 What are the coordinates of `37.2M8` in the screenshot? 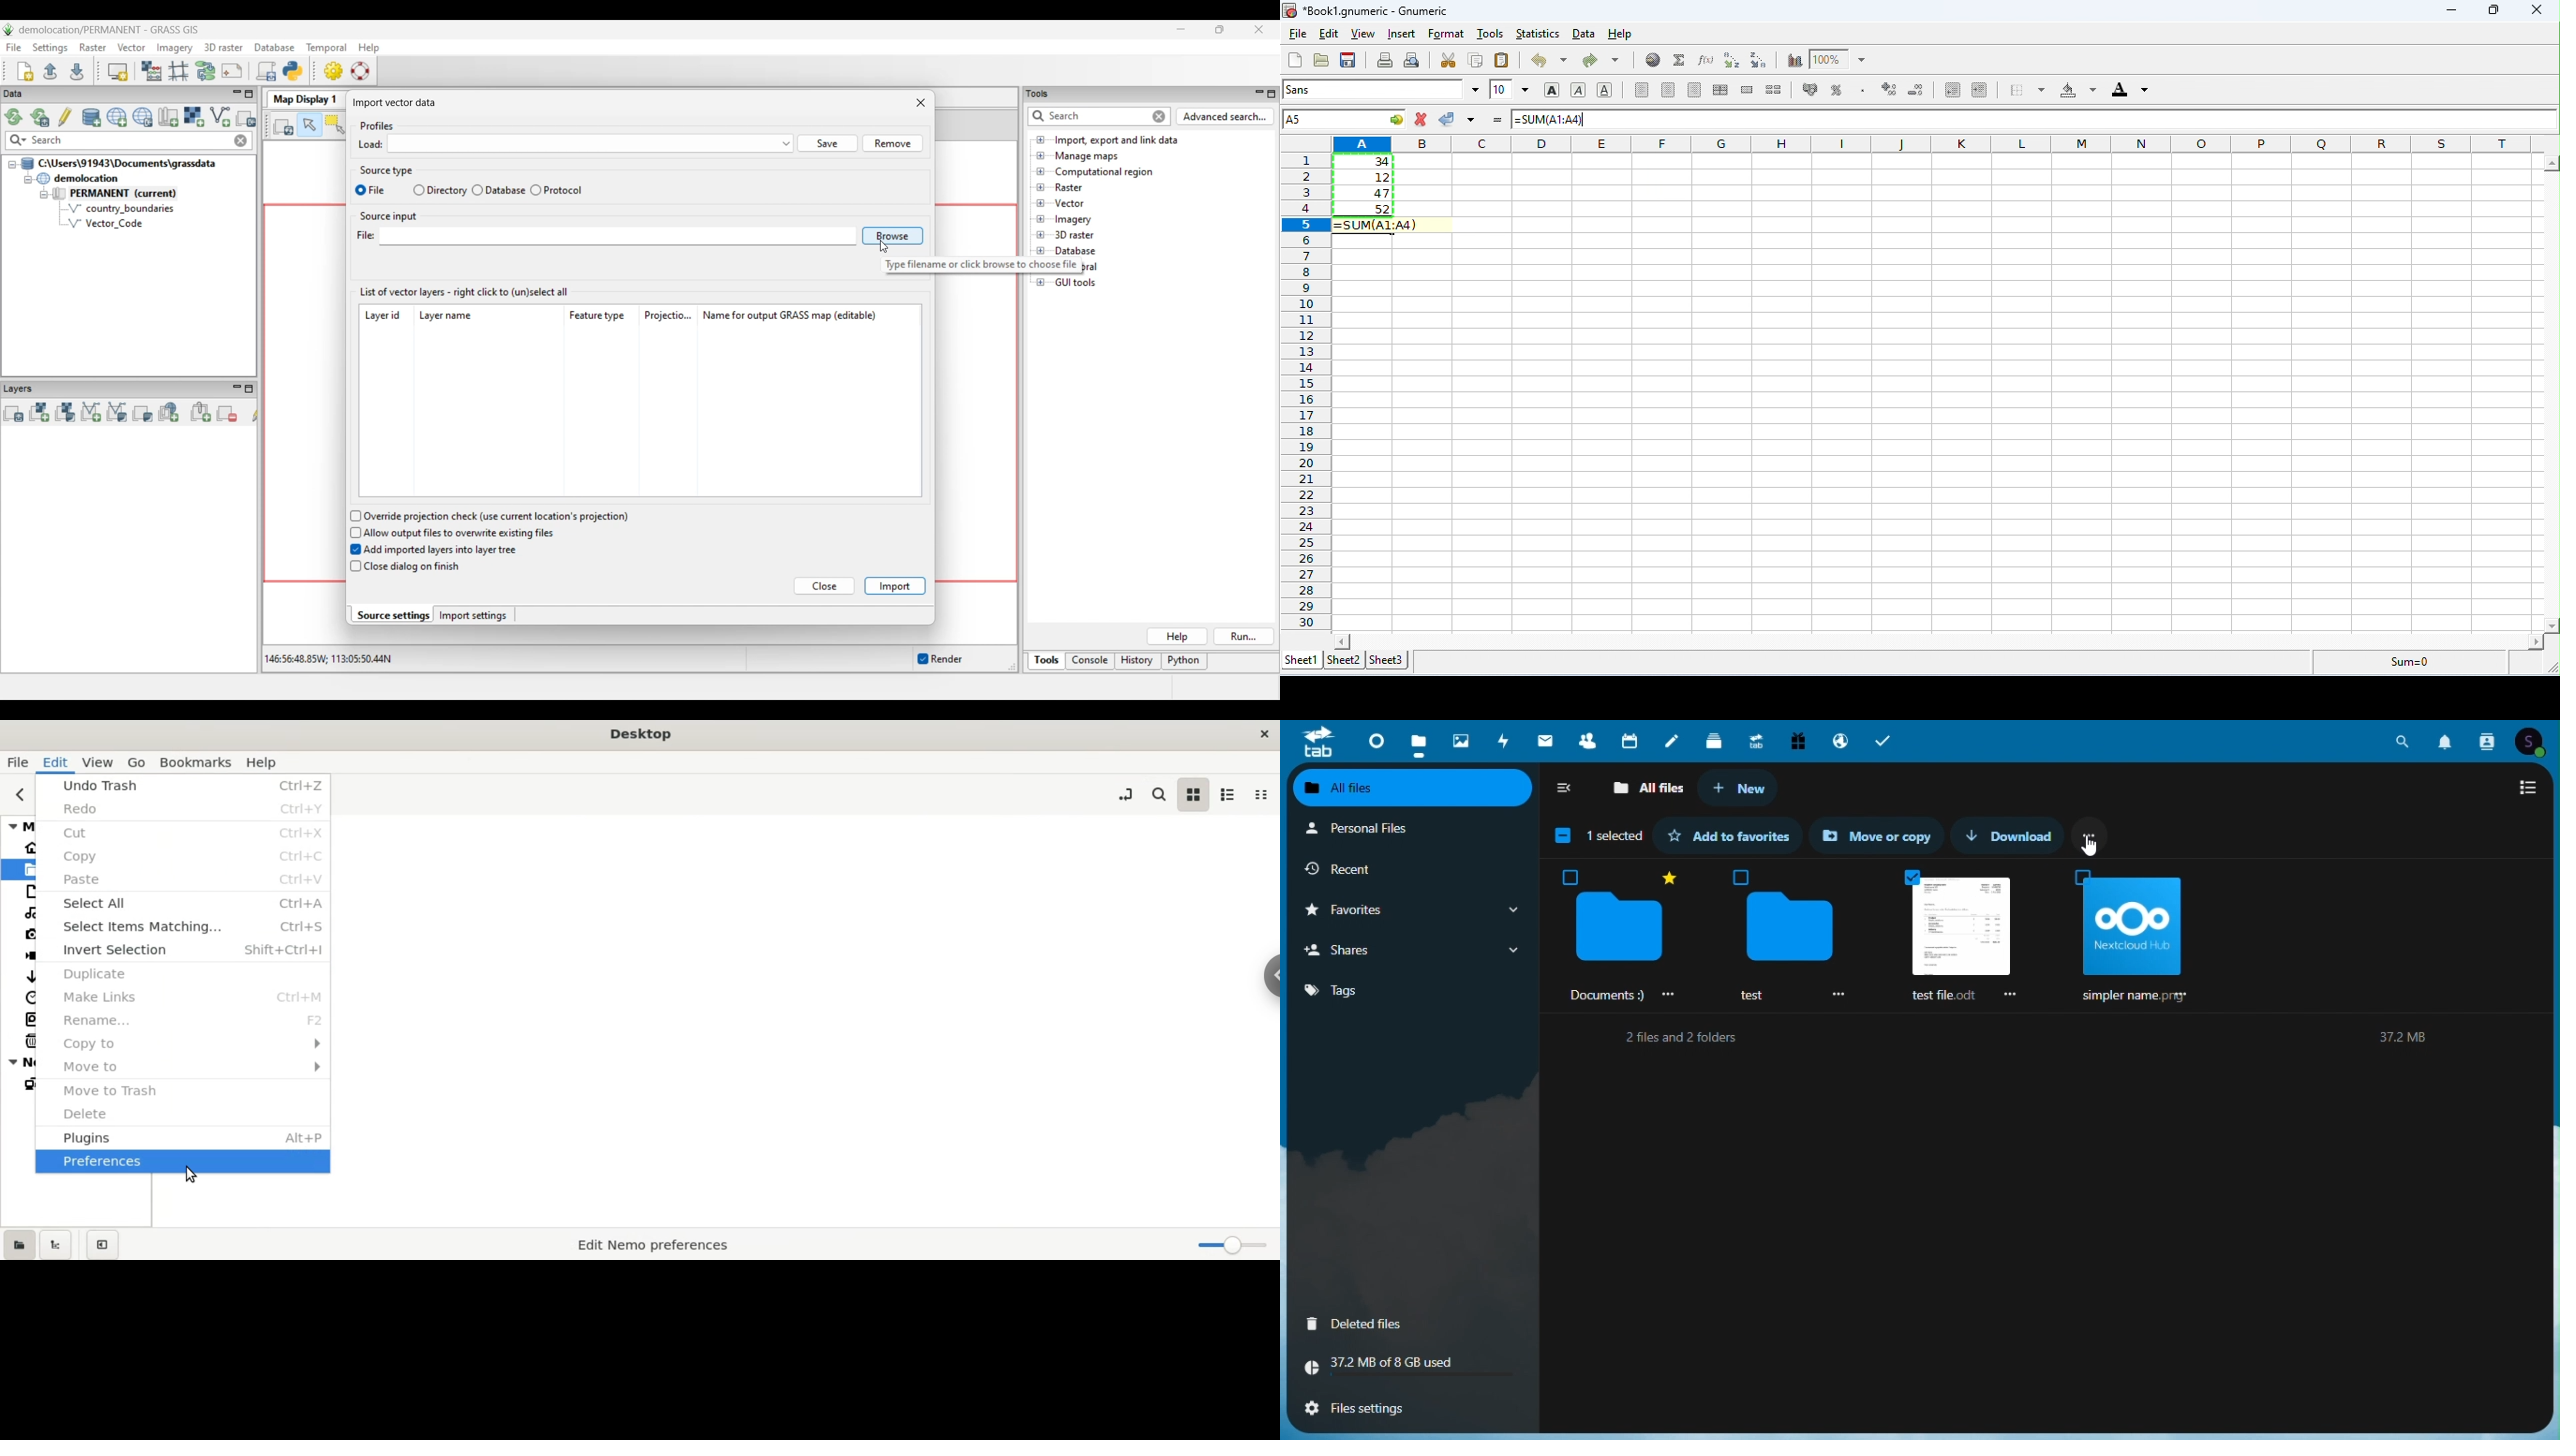 It's located at (2403, 1035).